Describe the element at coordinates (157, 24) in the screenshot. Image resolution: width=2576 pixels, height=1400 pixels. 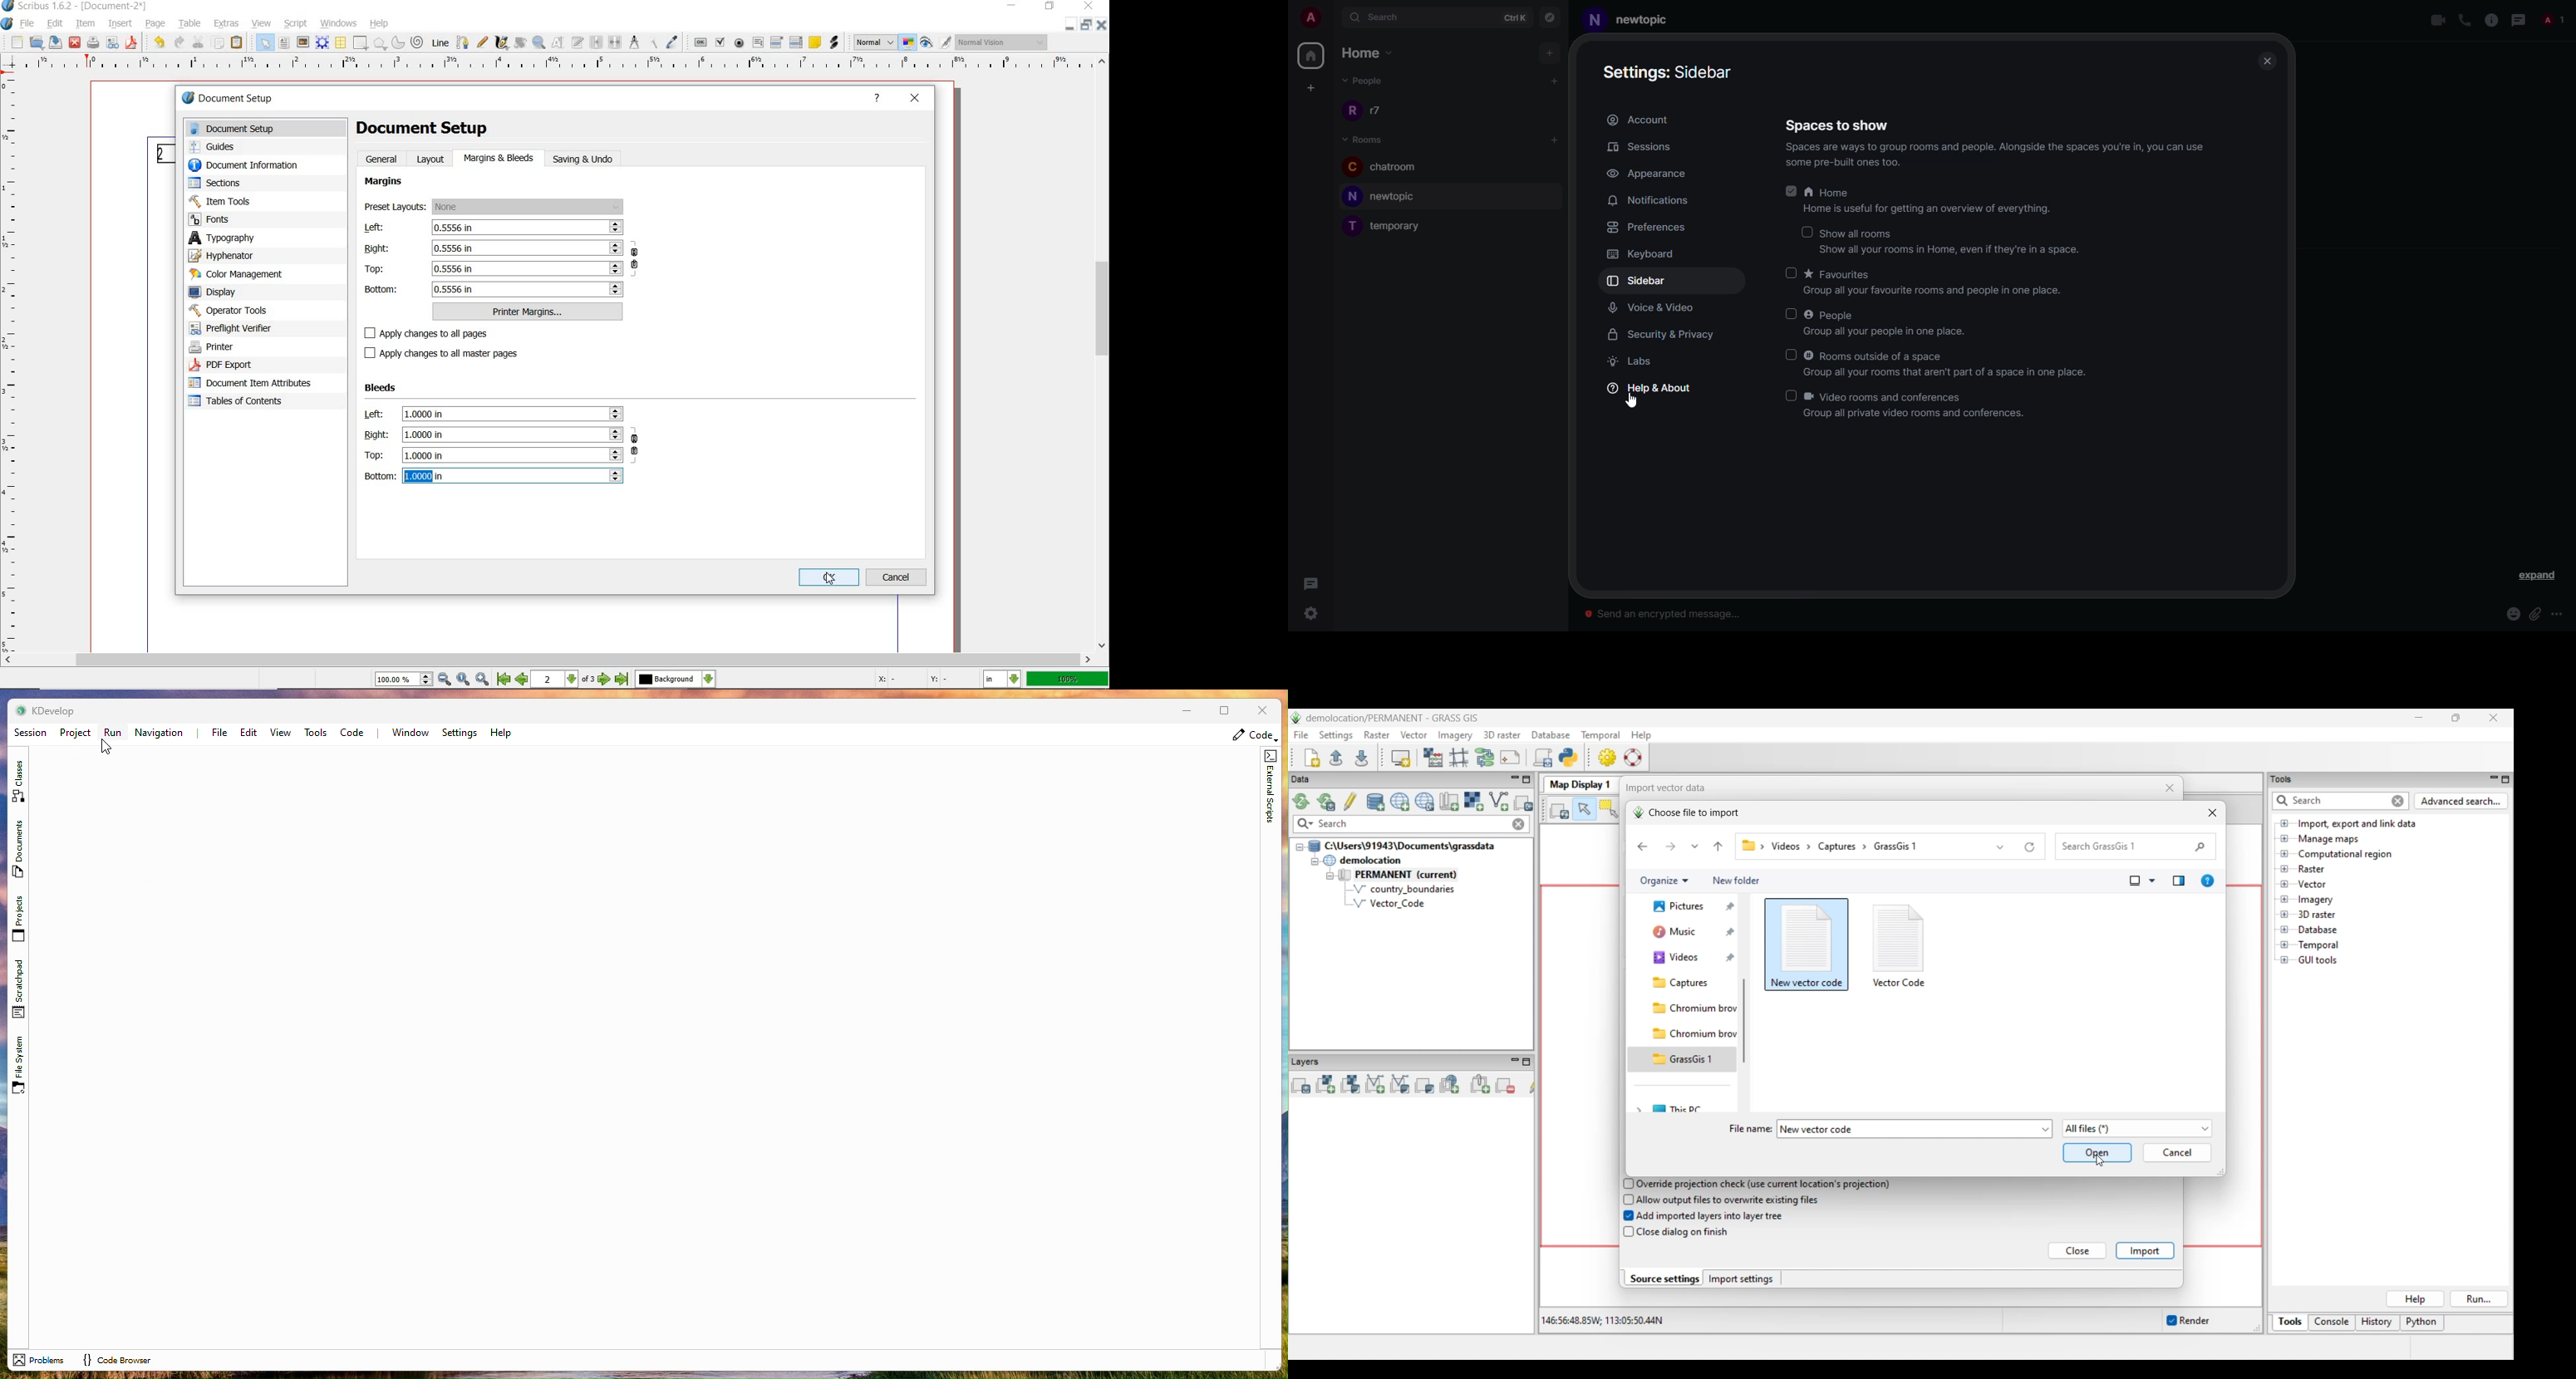
I see `page` at that location.